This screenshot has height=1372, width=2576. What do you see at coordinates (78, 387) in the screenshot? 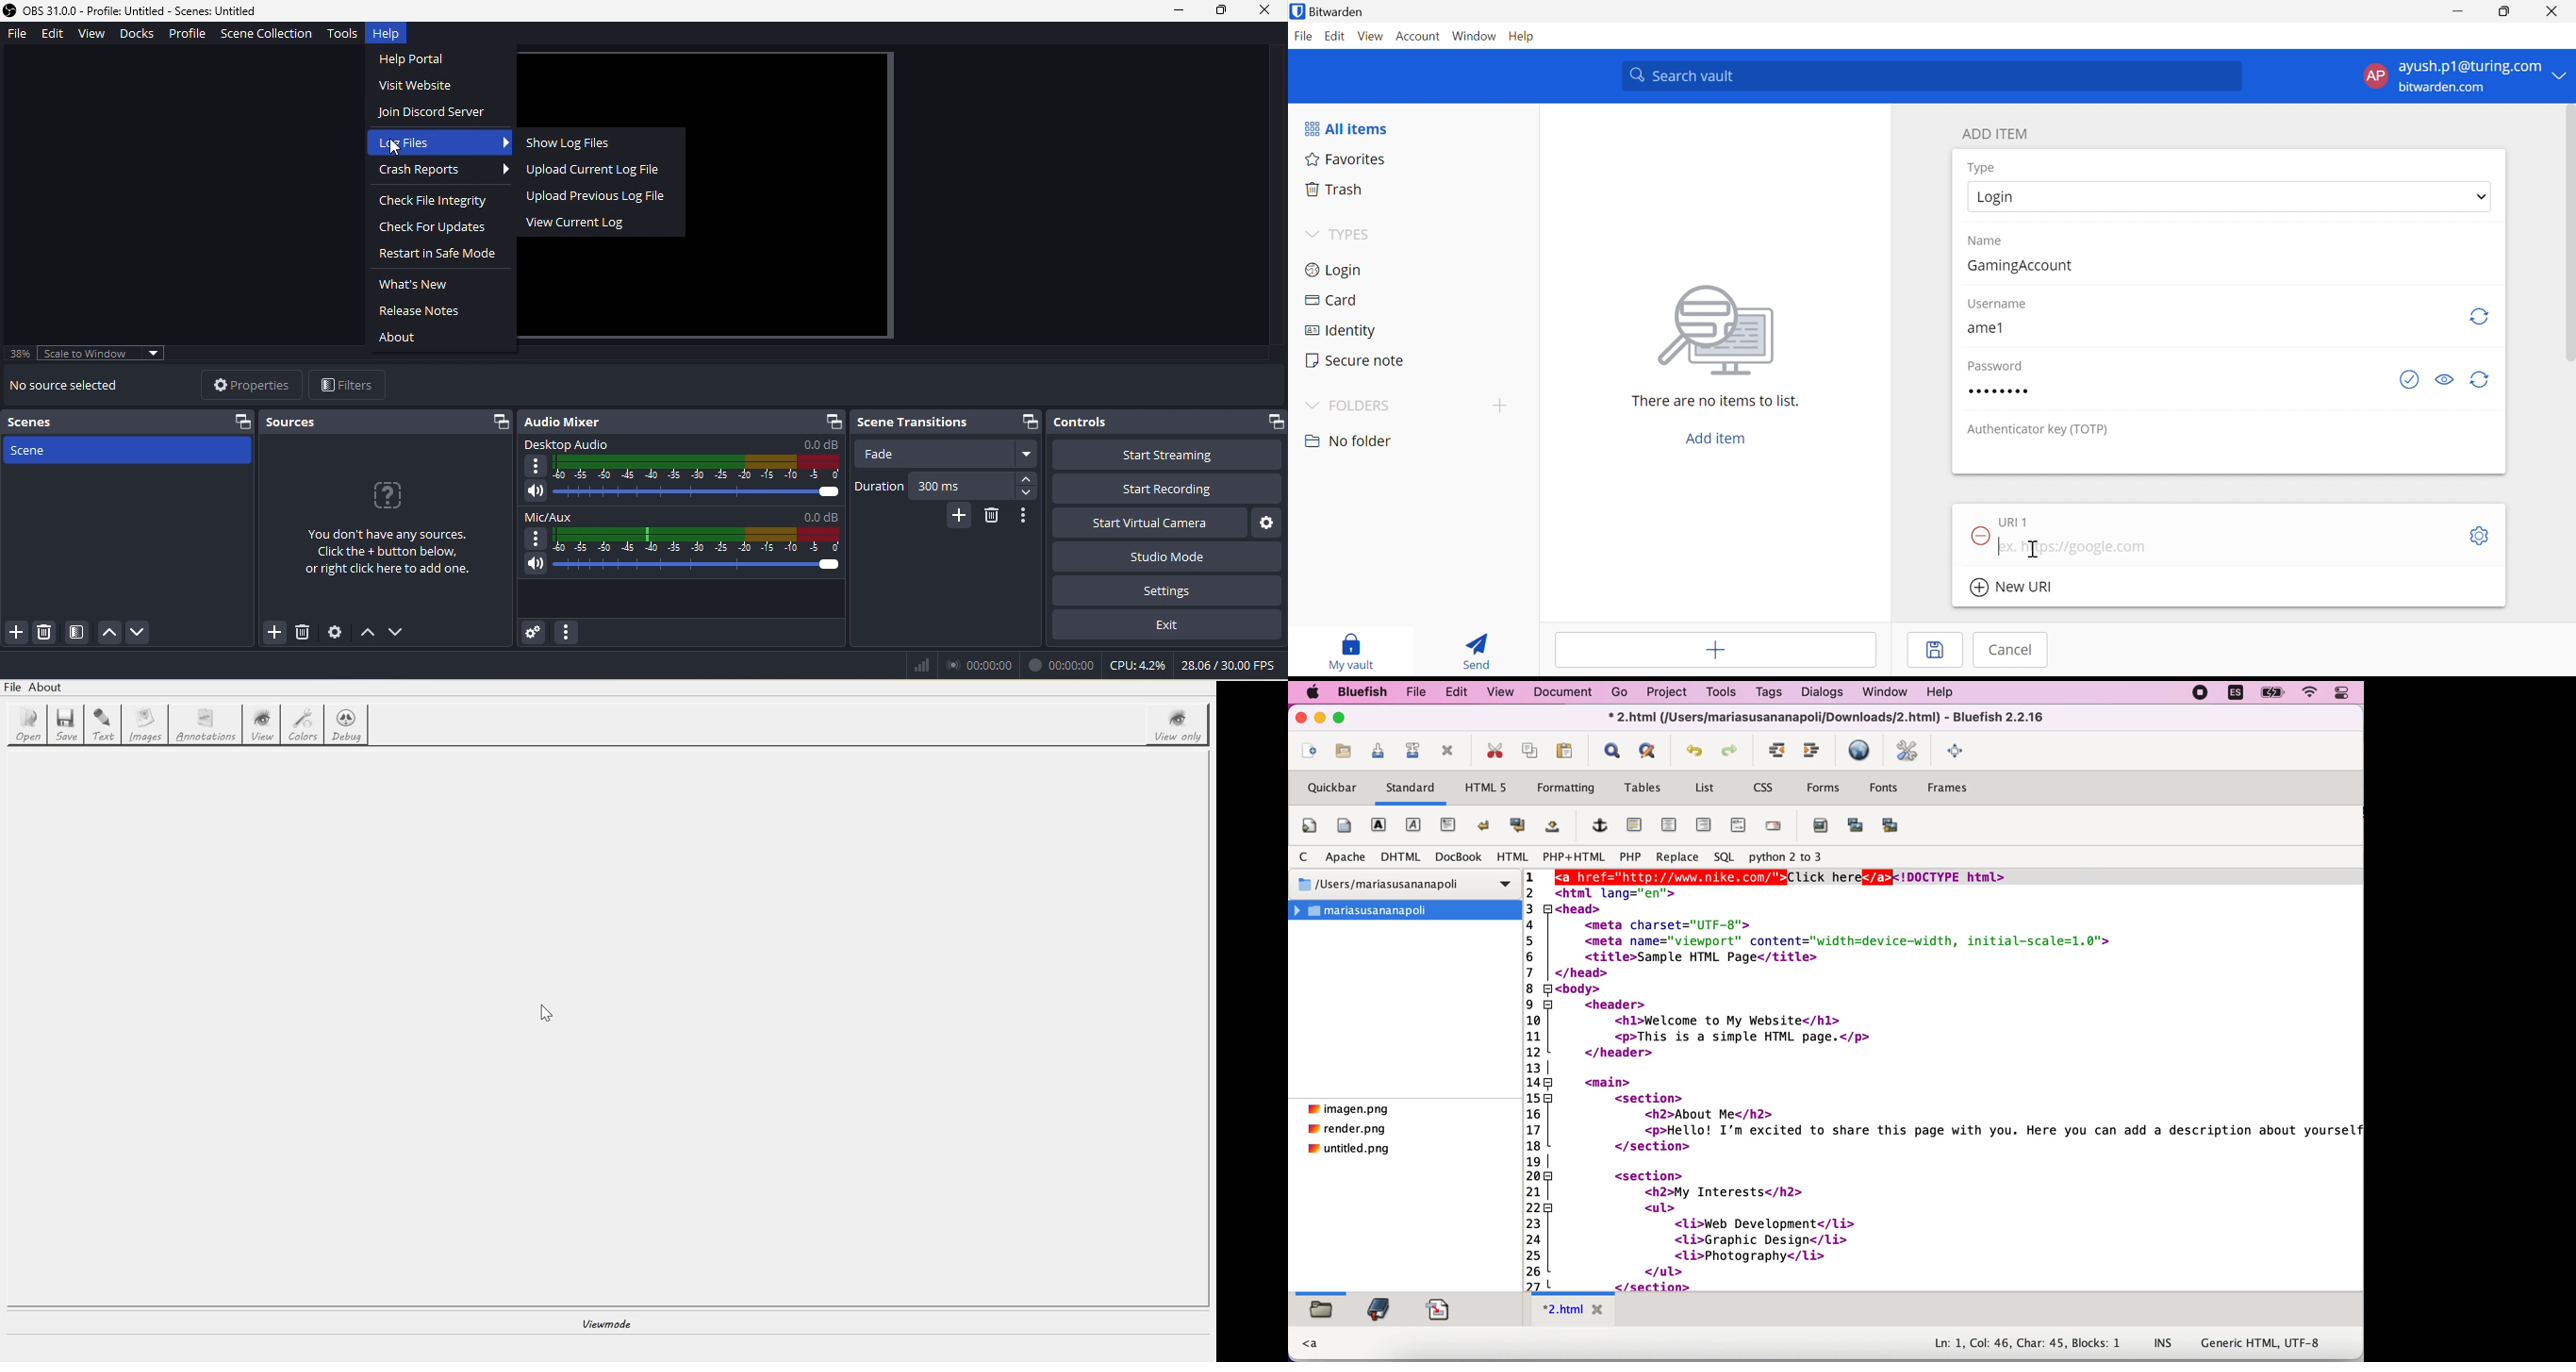
I see `no source selected` at bounding box center [78, 387].